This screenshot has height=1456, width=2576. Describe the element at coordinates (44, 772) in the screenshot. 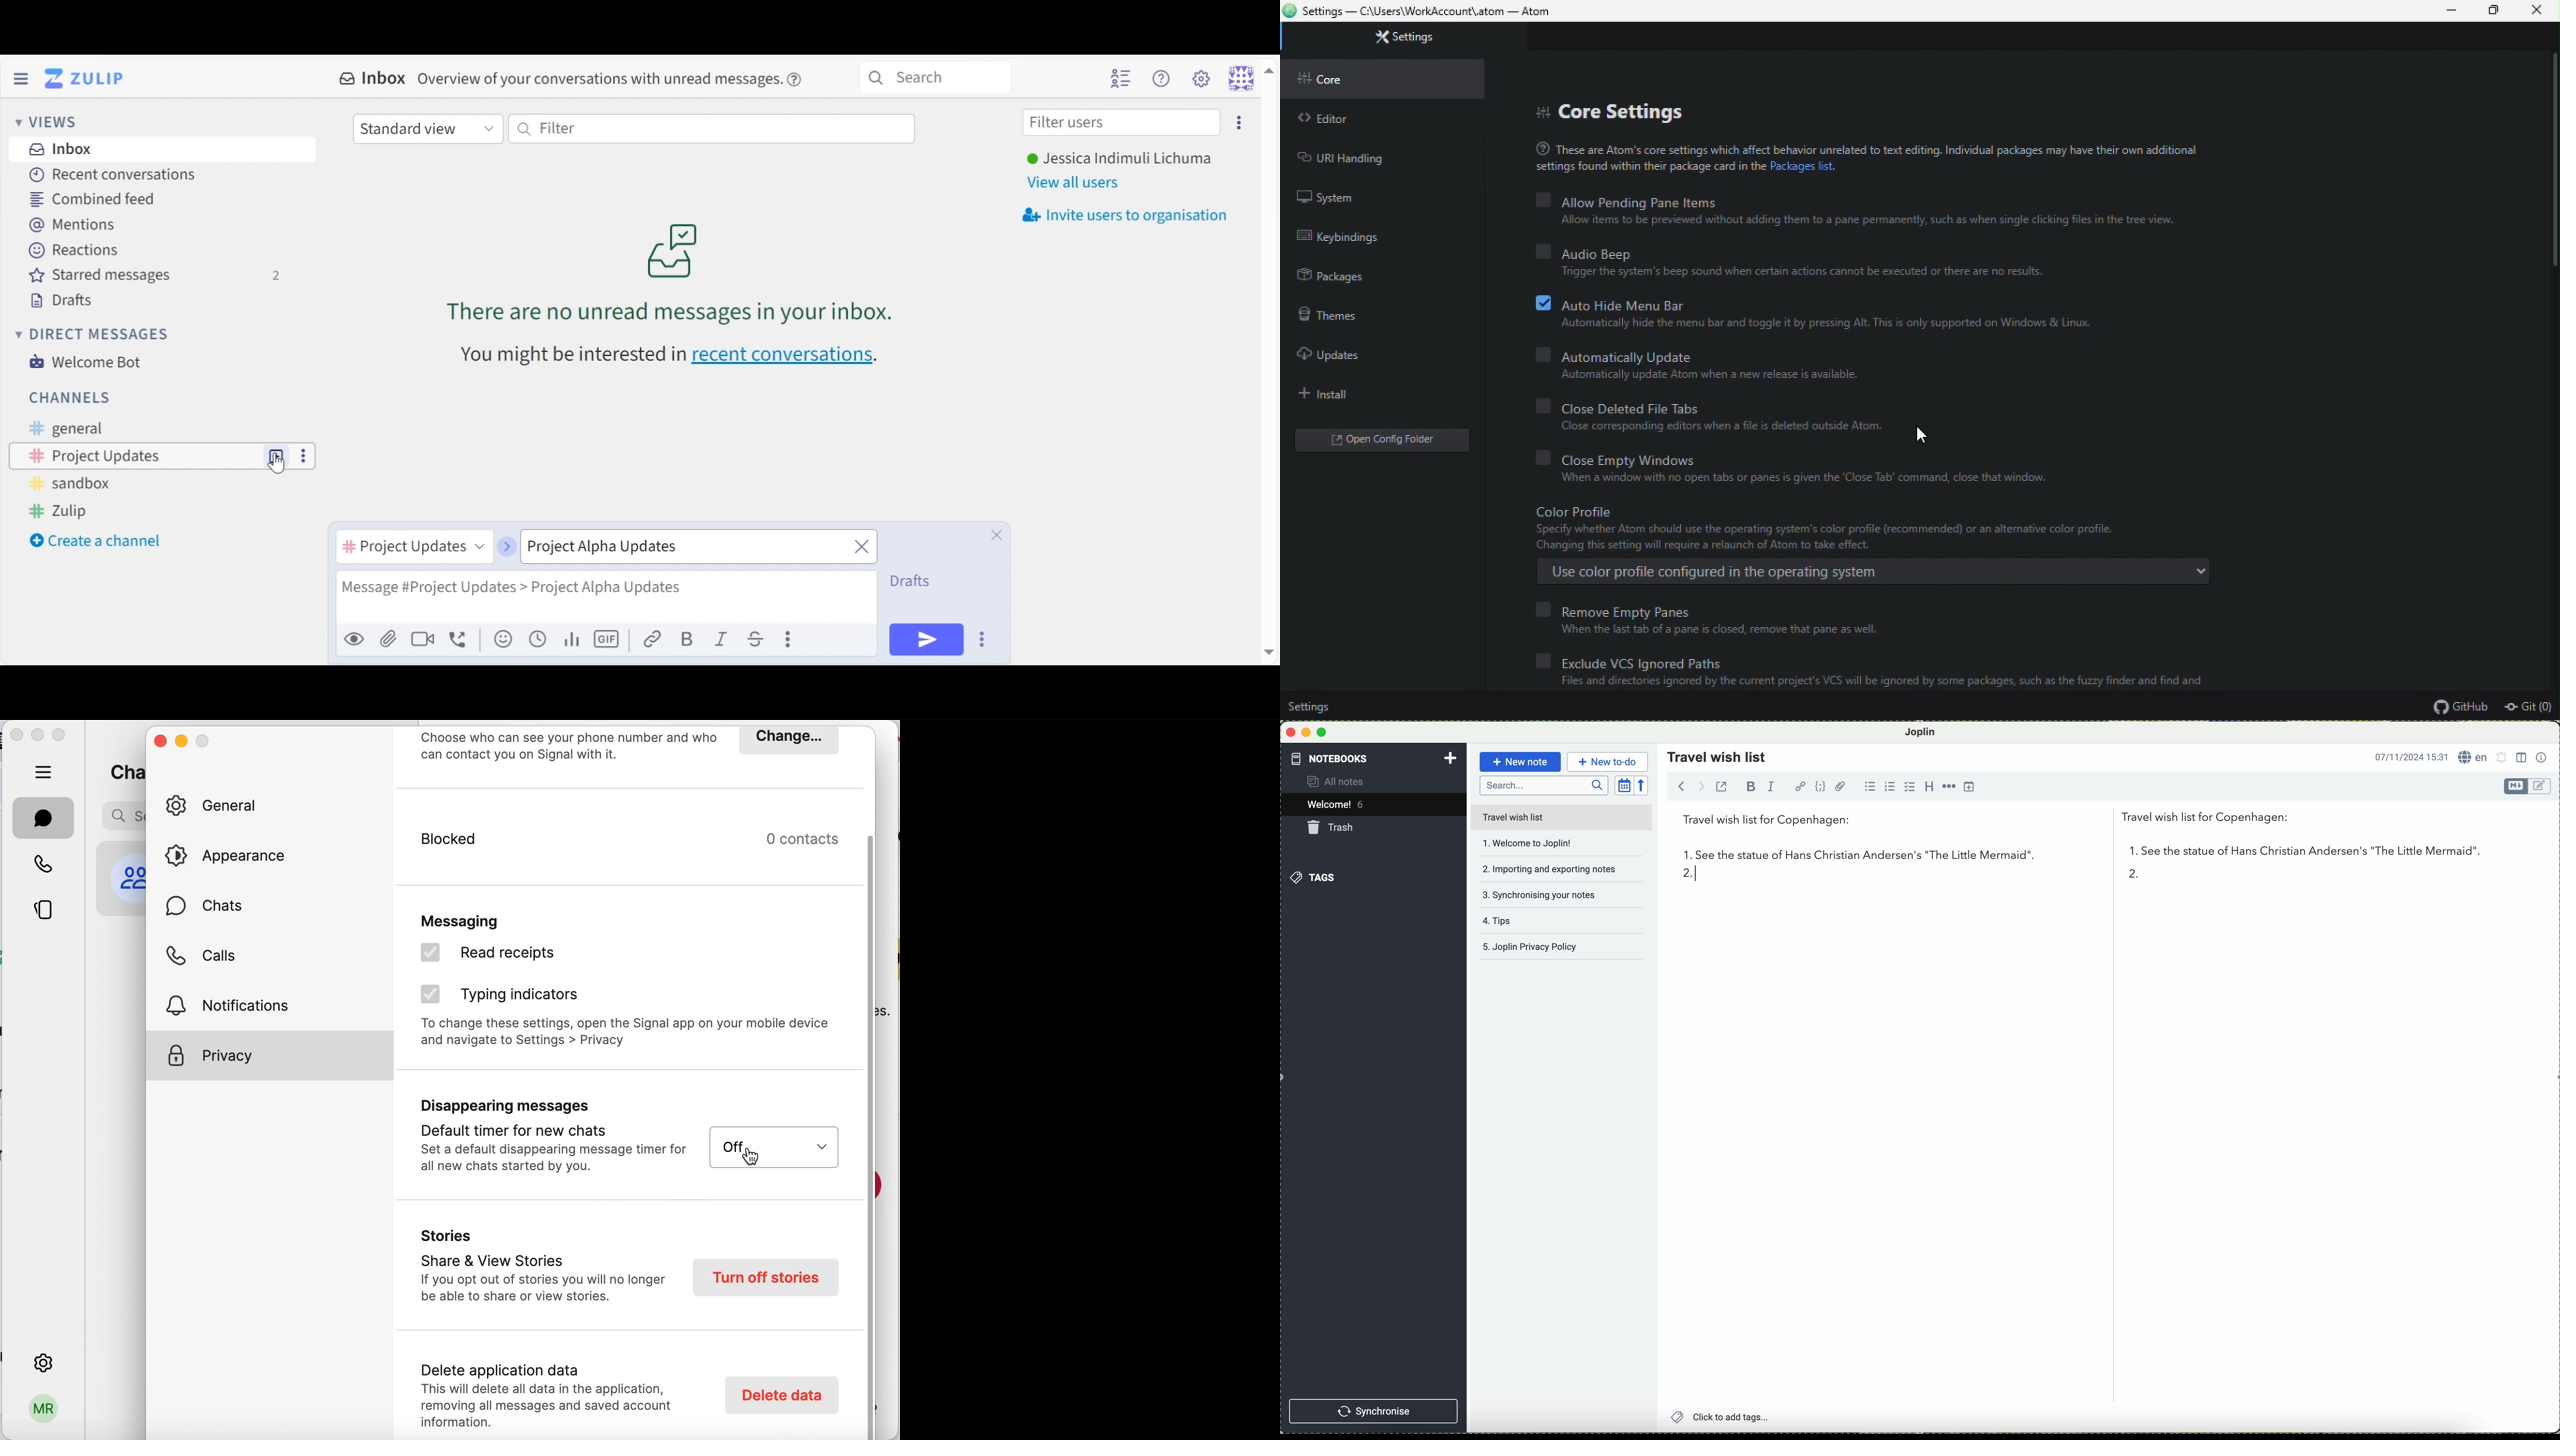

I see `hide tabs` at that location.